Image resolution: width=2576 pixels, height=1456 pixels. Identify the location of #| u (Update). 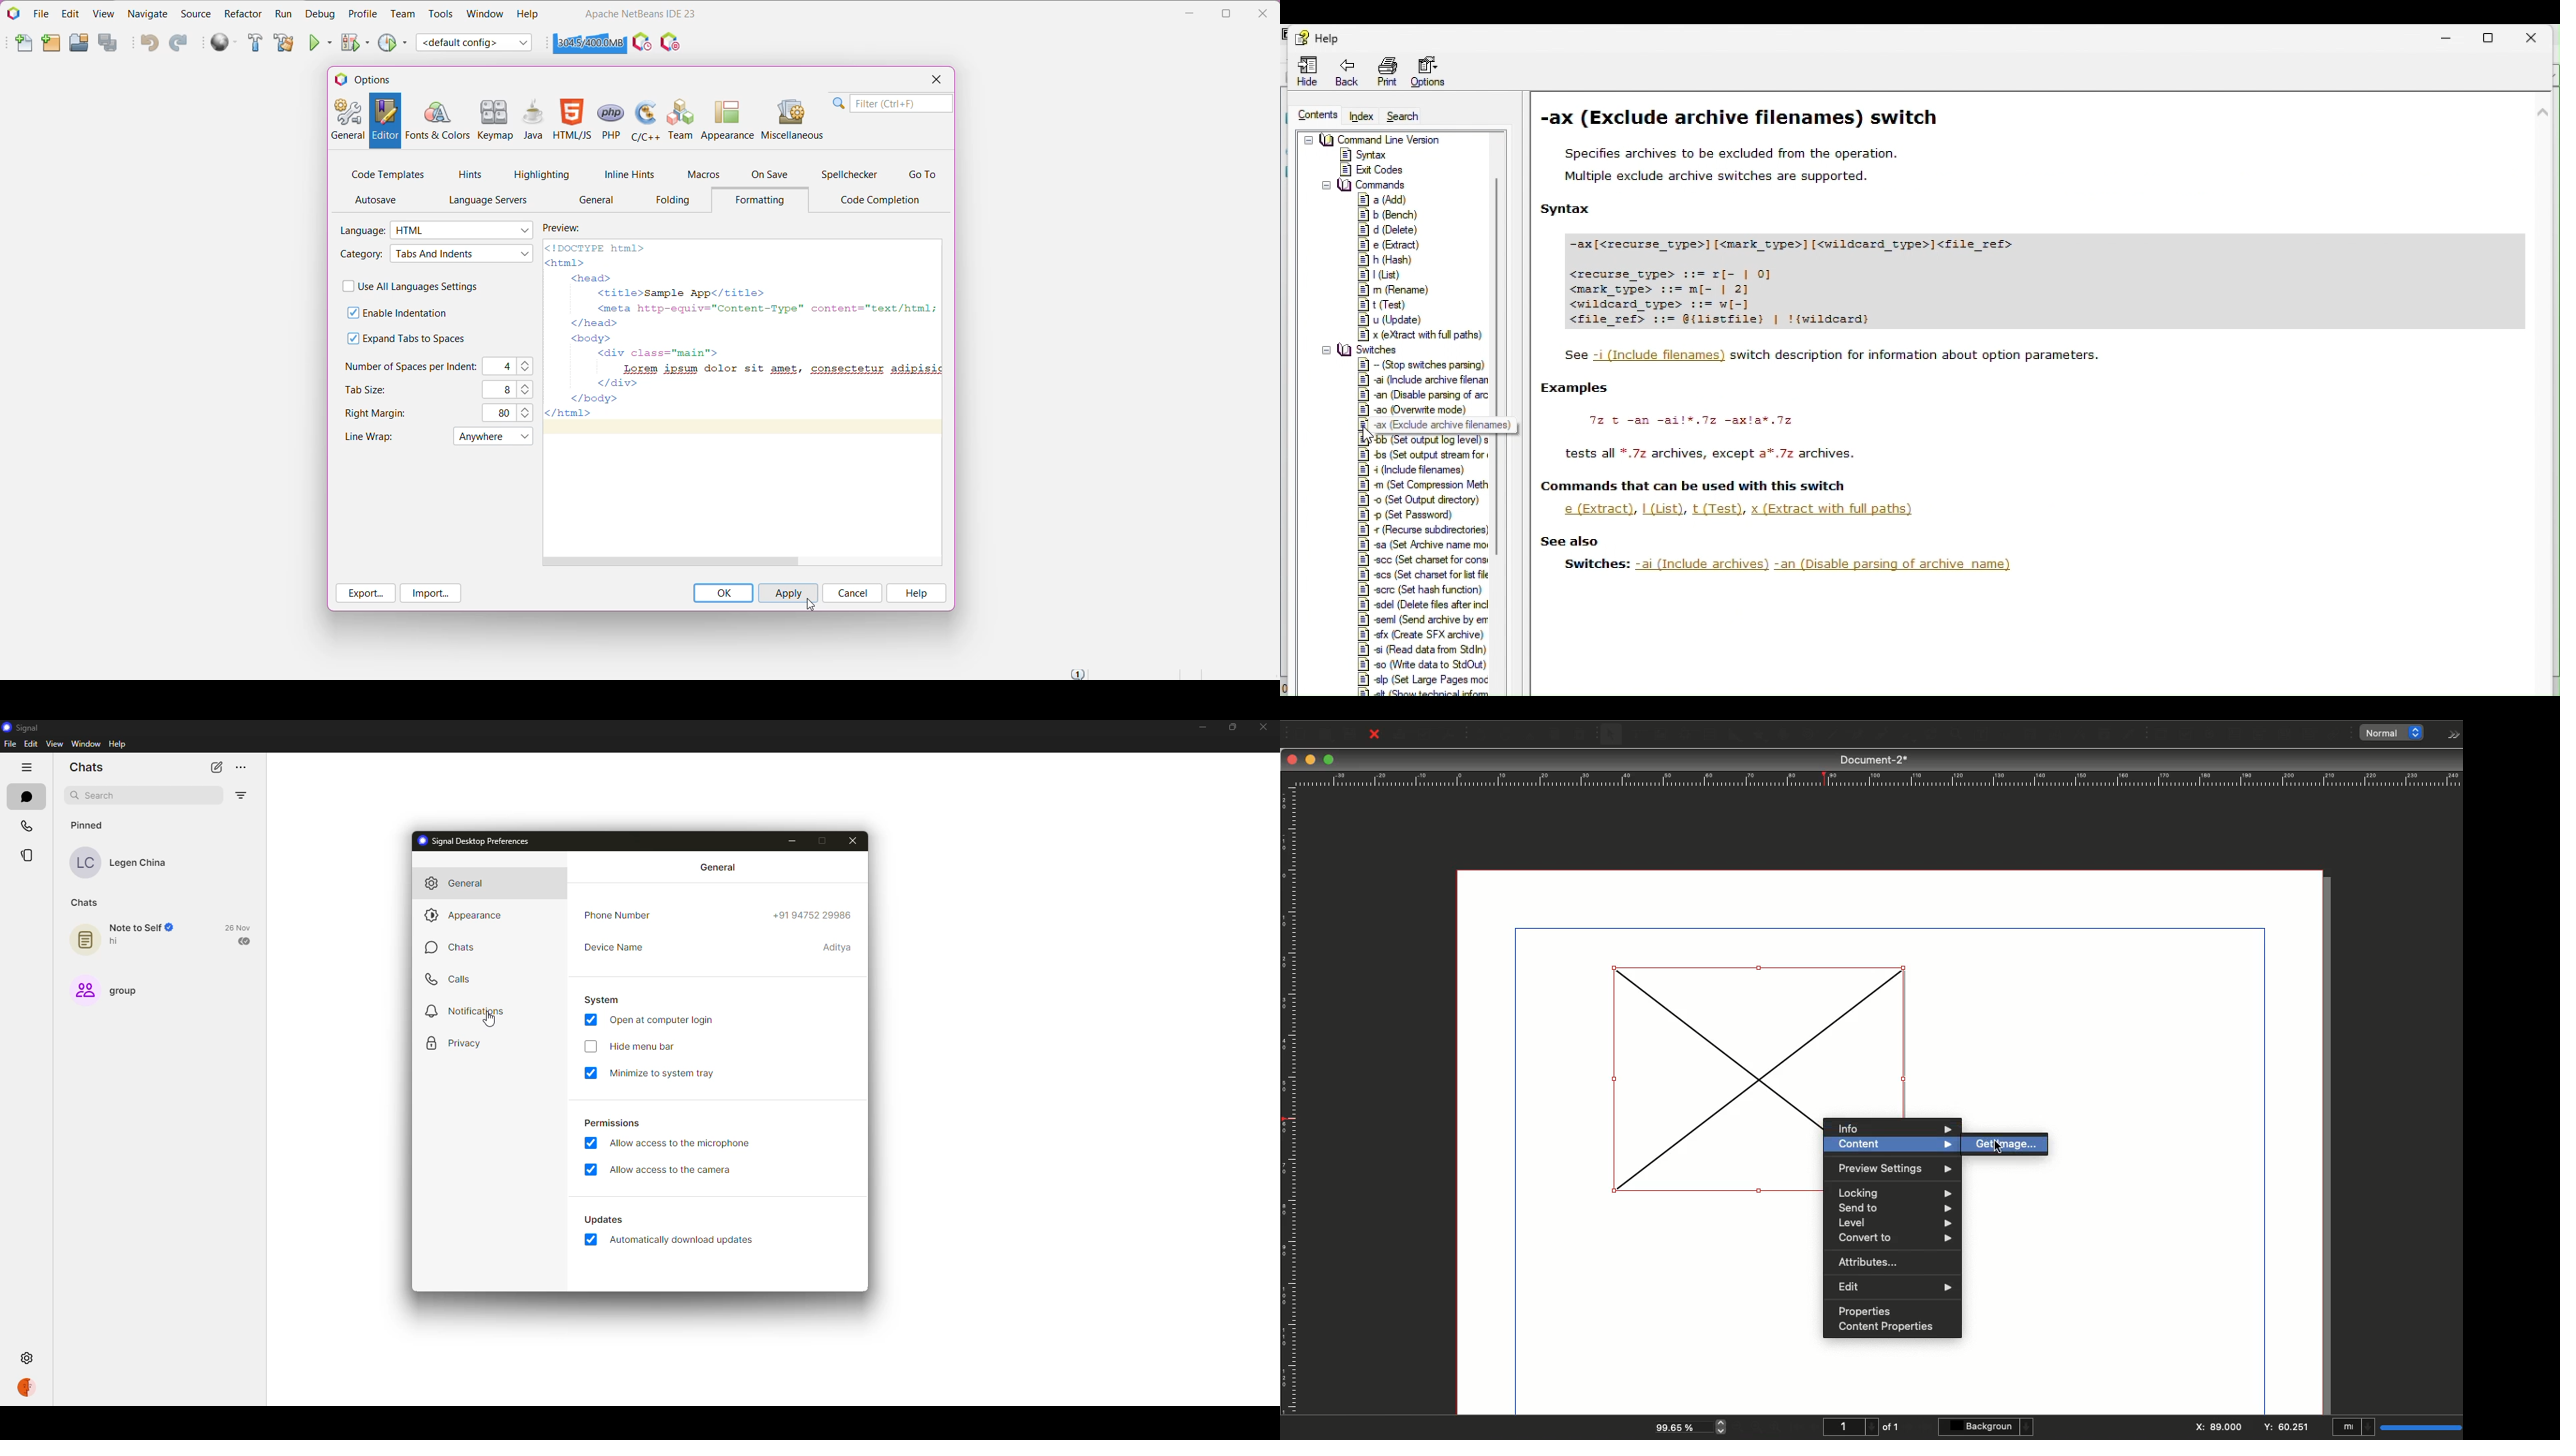
(1398, 321).